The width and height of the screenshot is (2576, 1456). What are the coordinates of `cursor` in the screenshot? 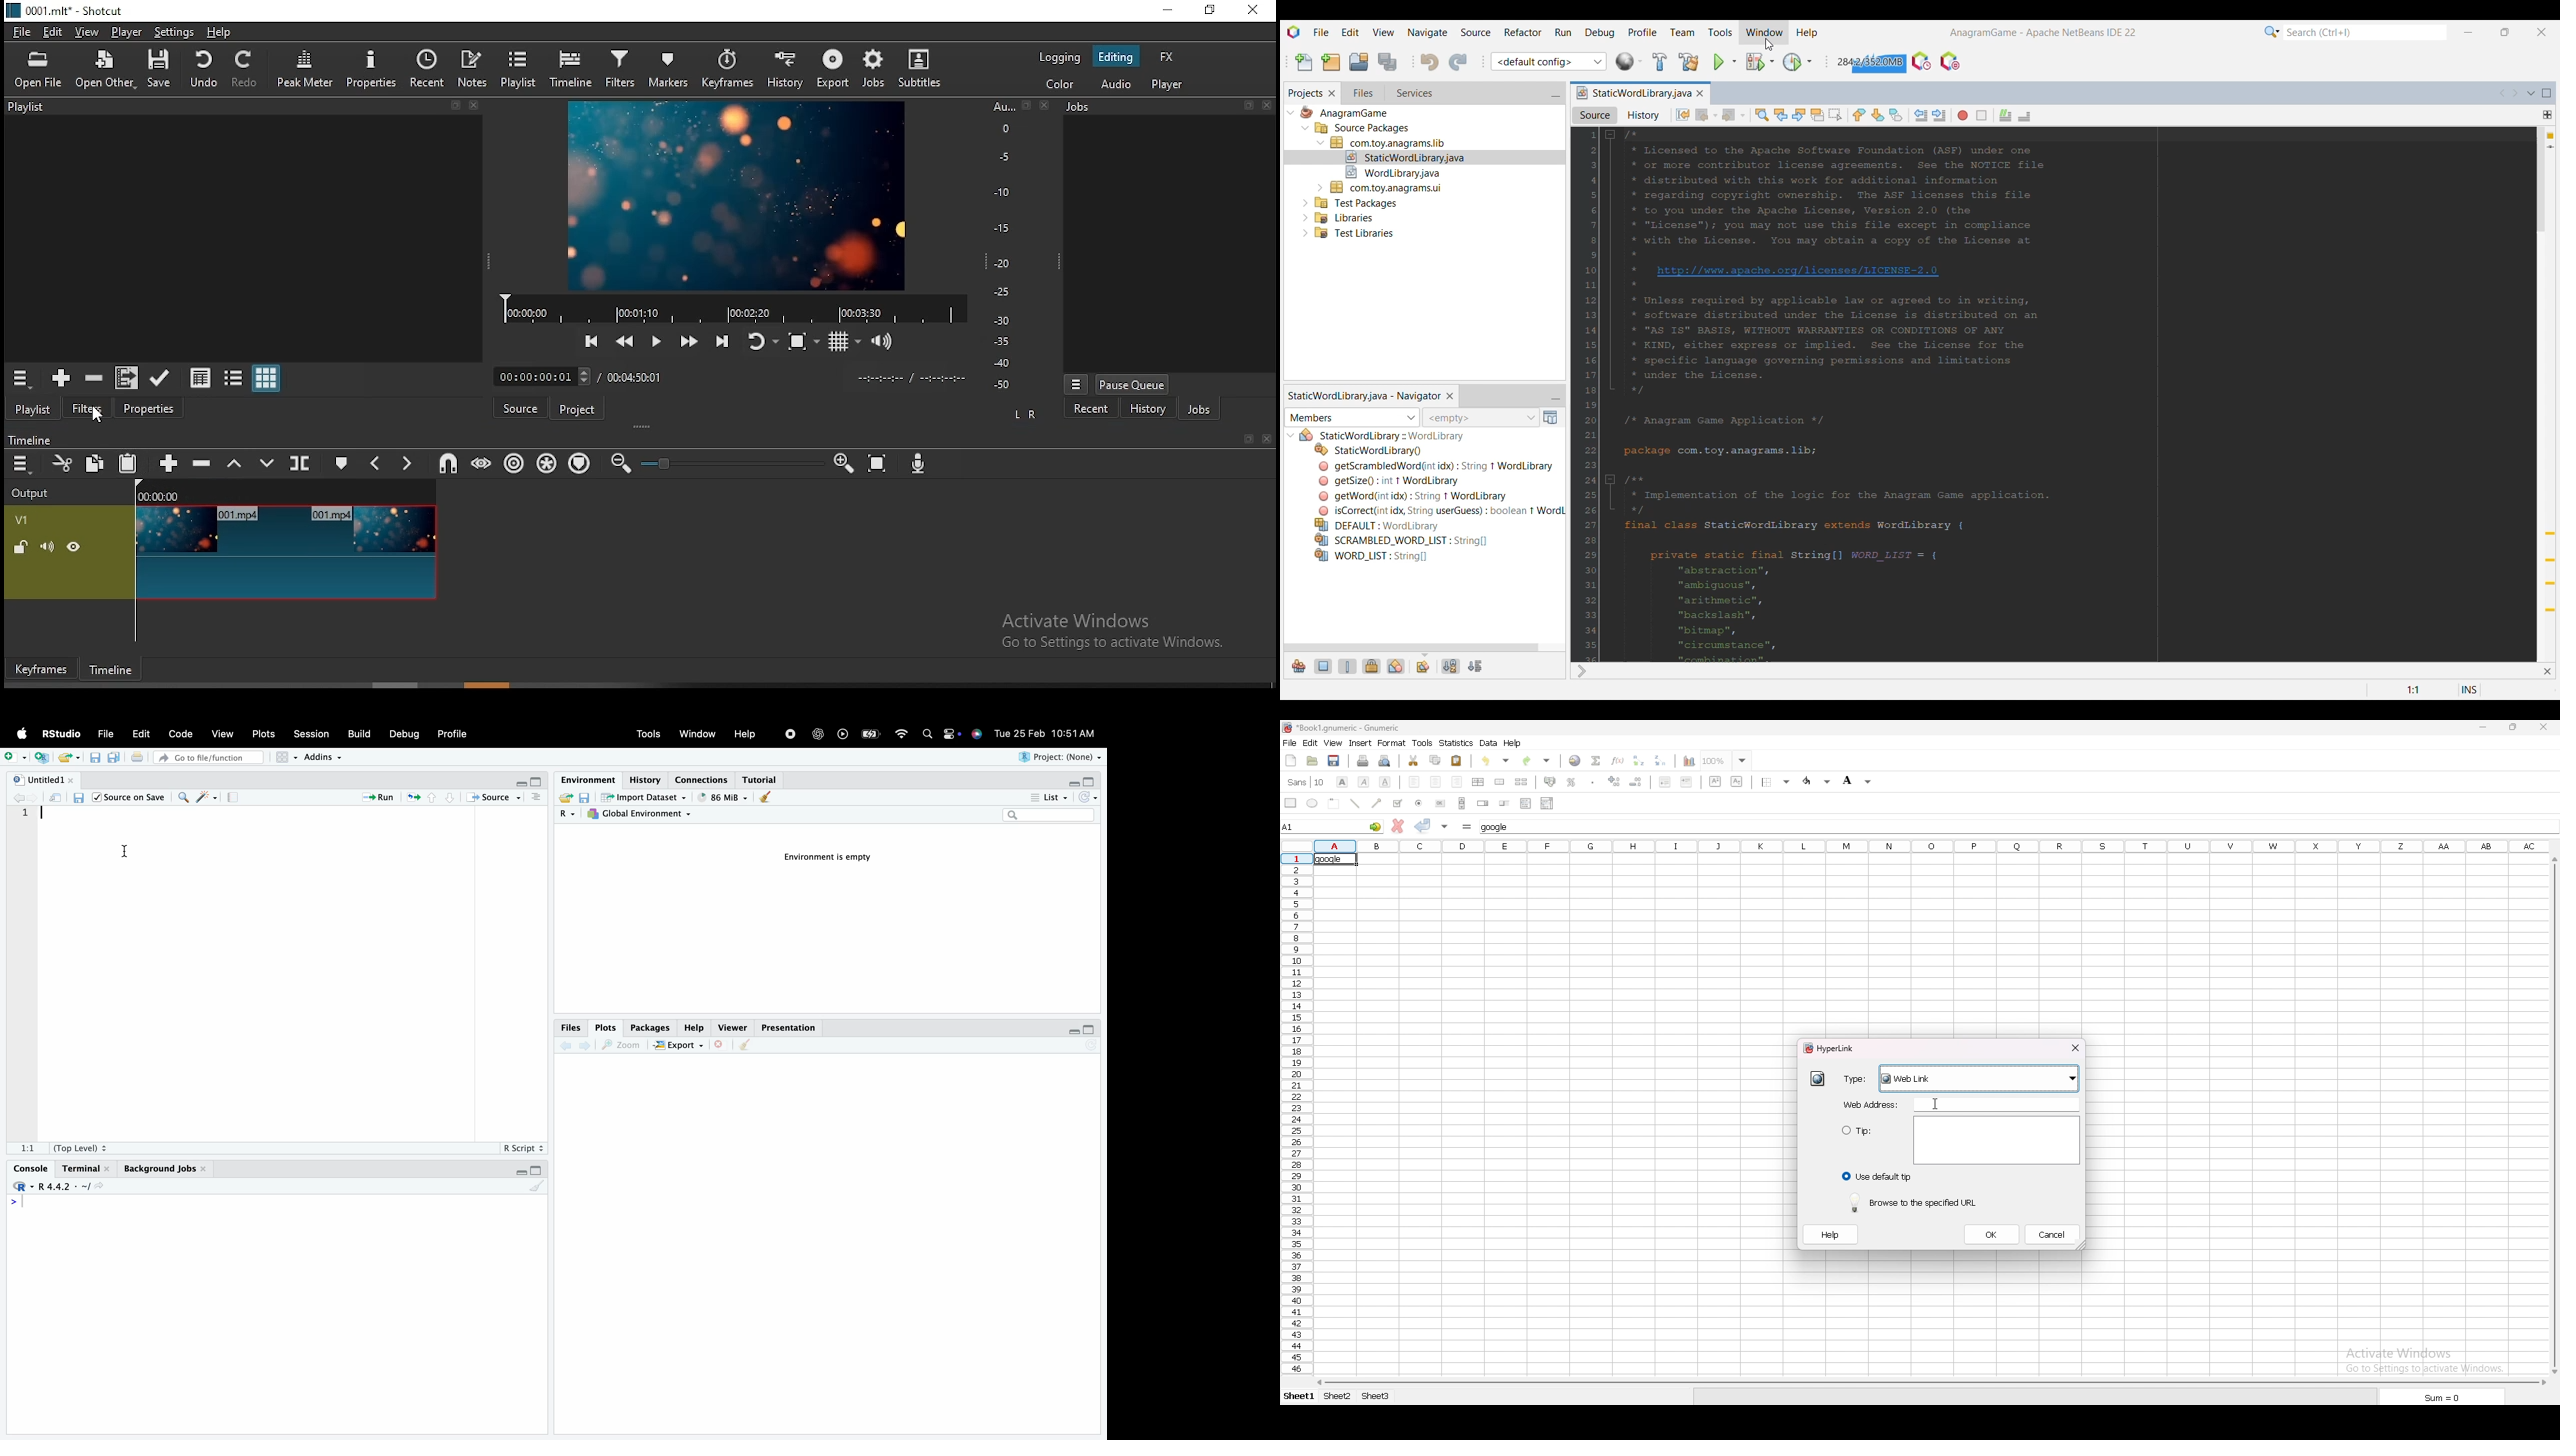 It's located at (134, 857).